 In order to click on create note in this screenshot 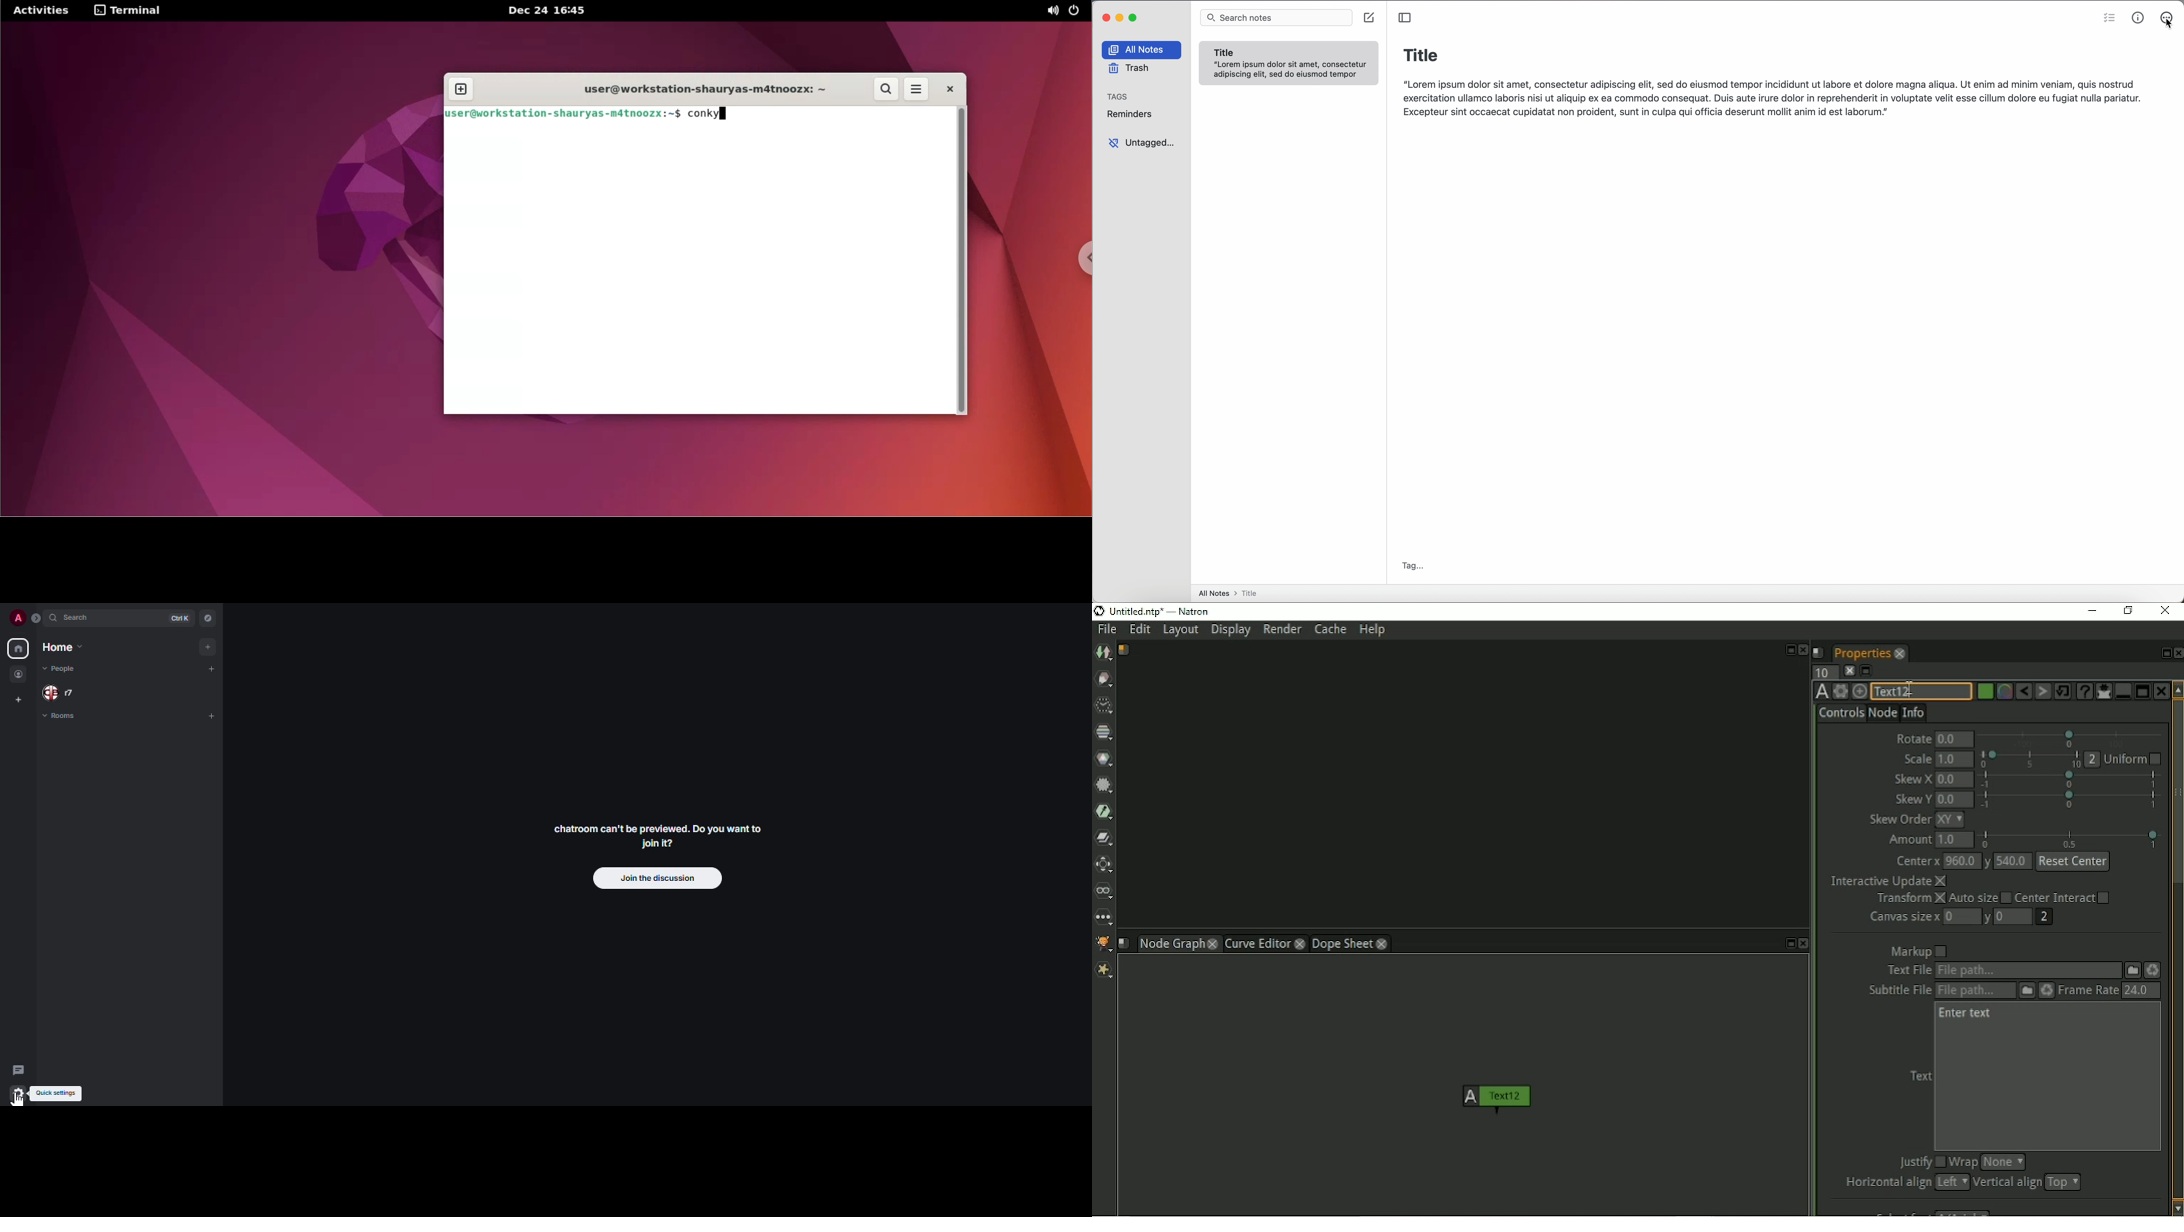, I will do `click(1370, 19)`.